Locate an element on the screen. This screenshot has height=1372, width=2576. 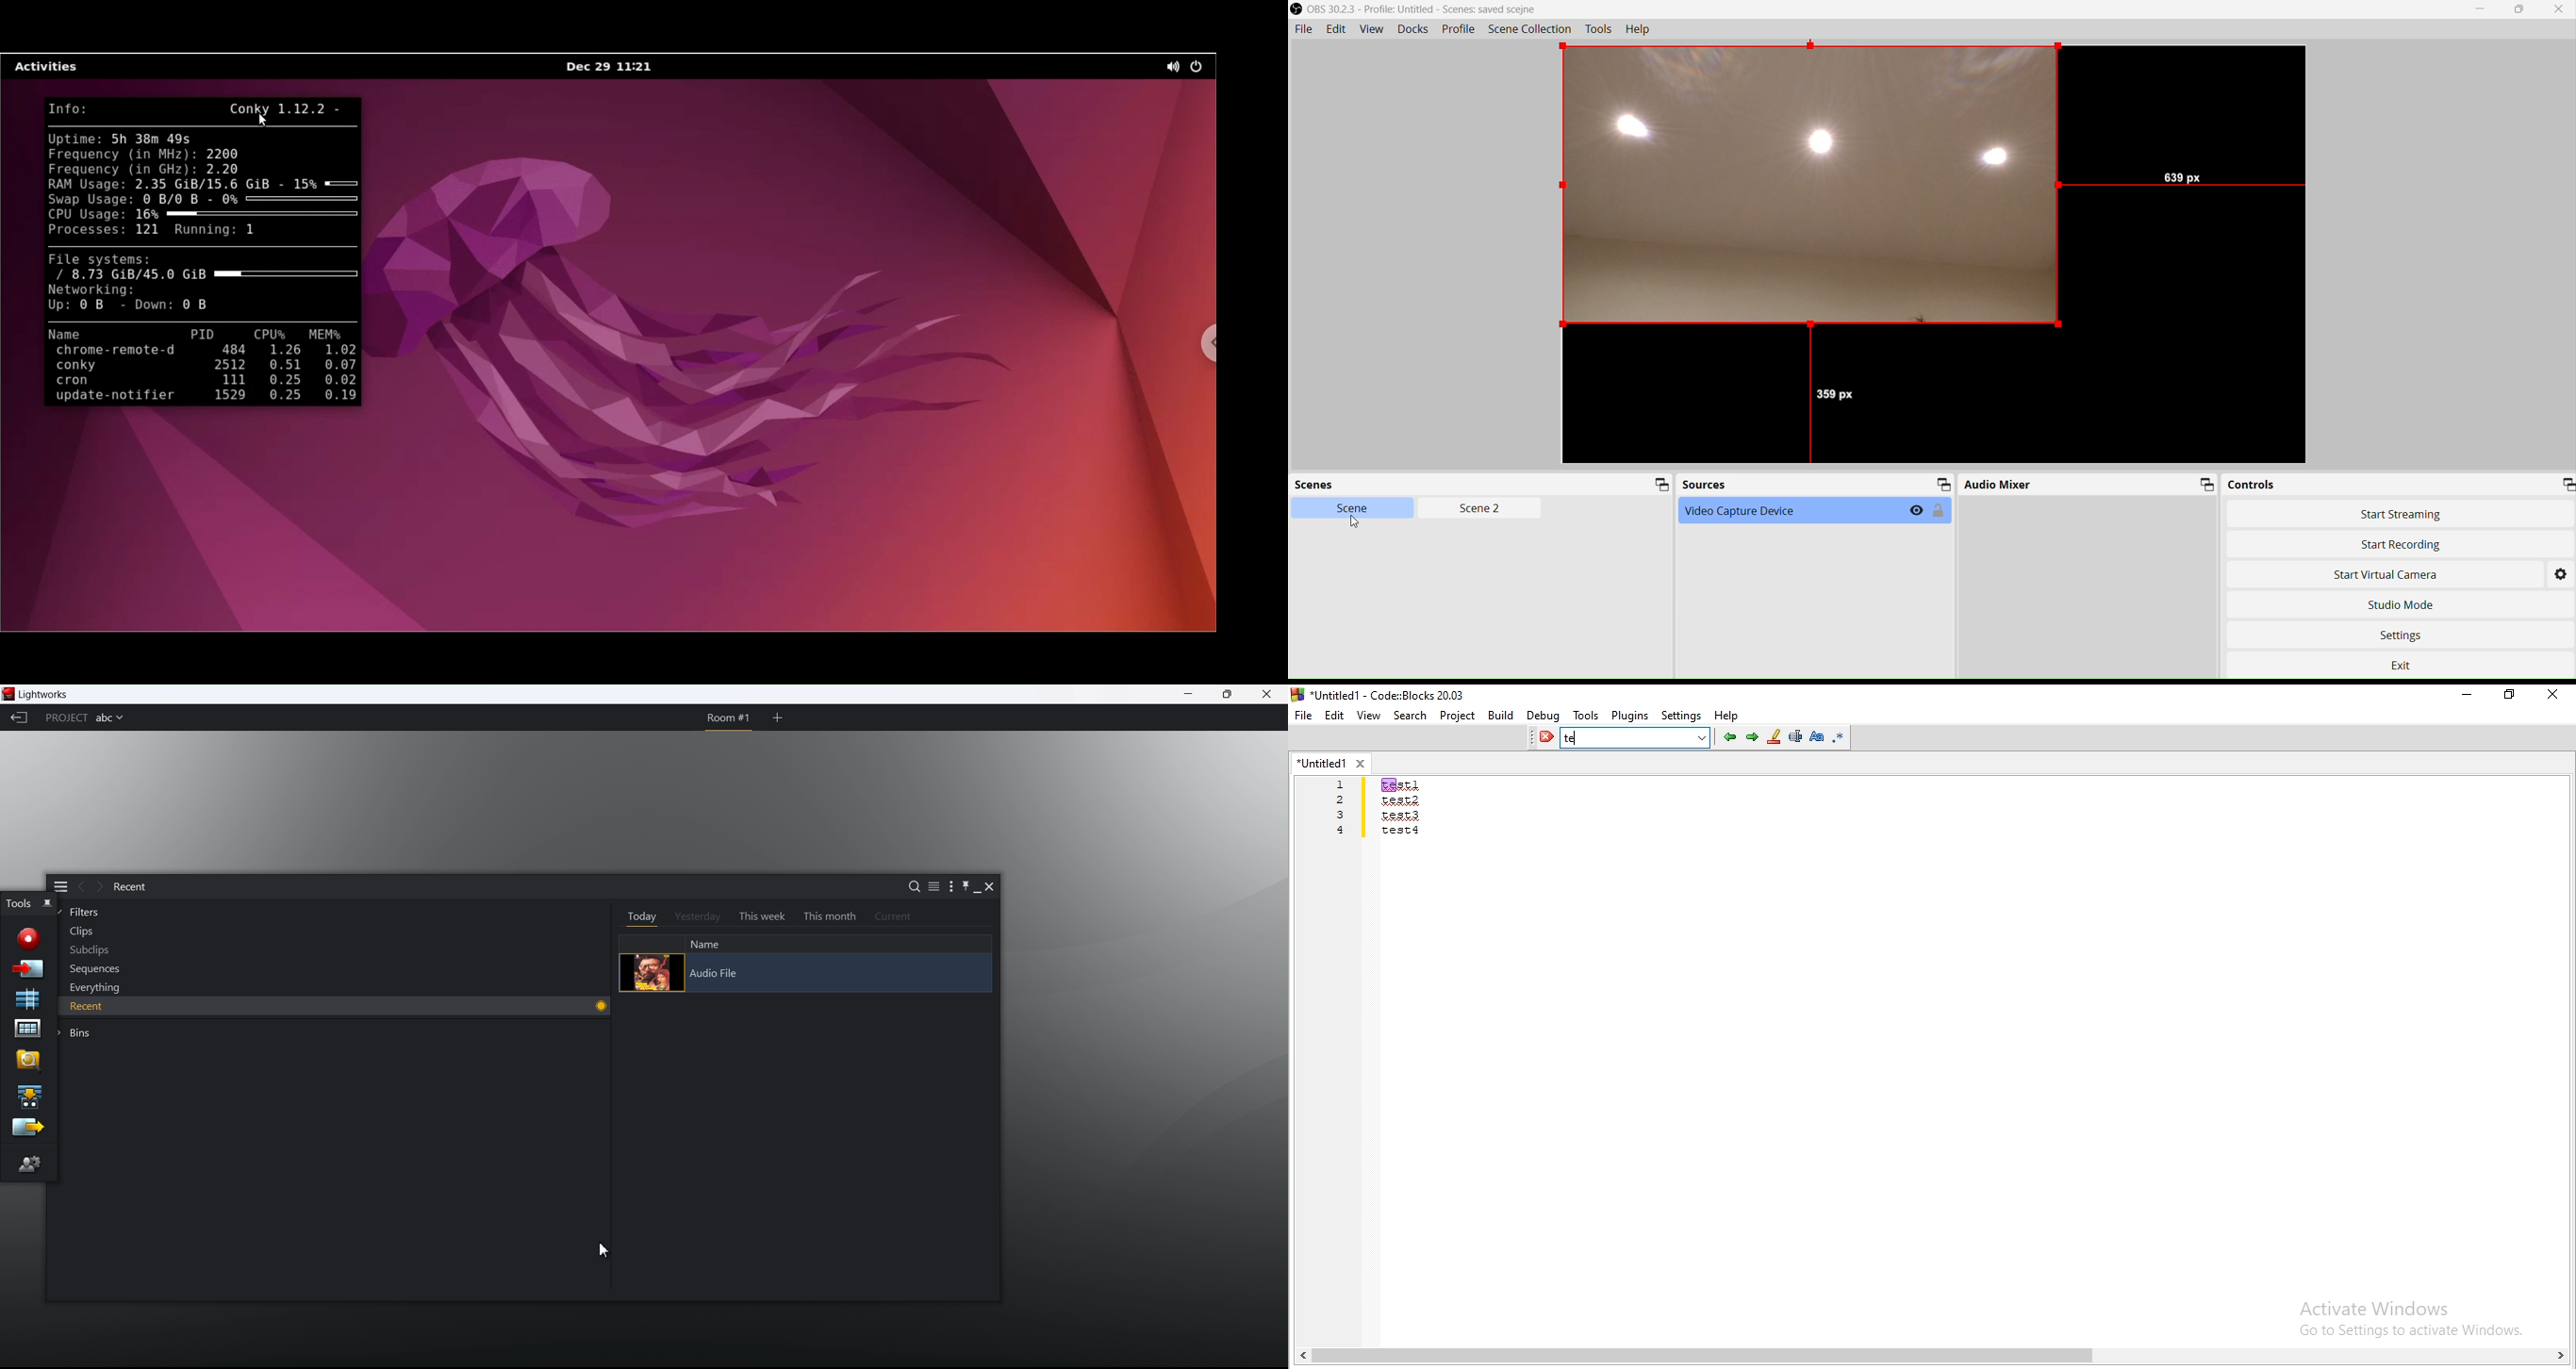
prev is located at coordinates (1727, 737).